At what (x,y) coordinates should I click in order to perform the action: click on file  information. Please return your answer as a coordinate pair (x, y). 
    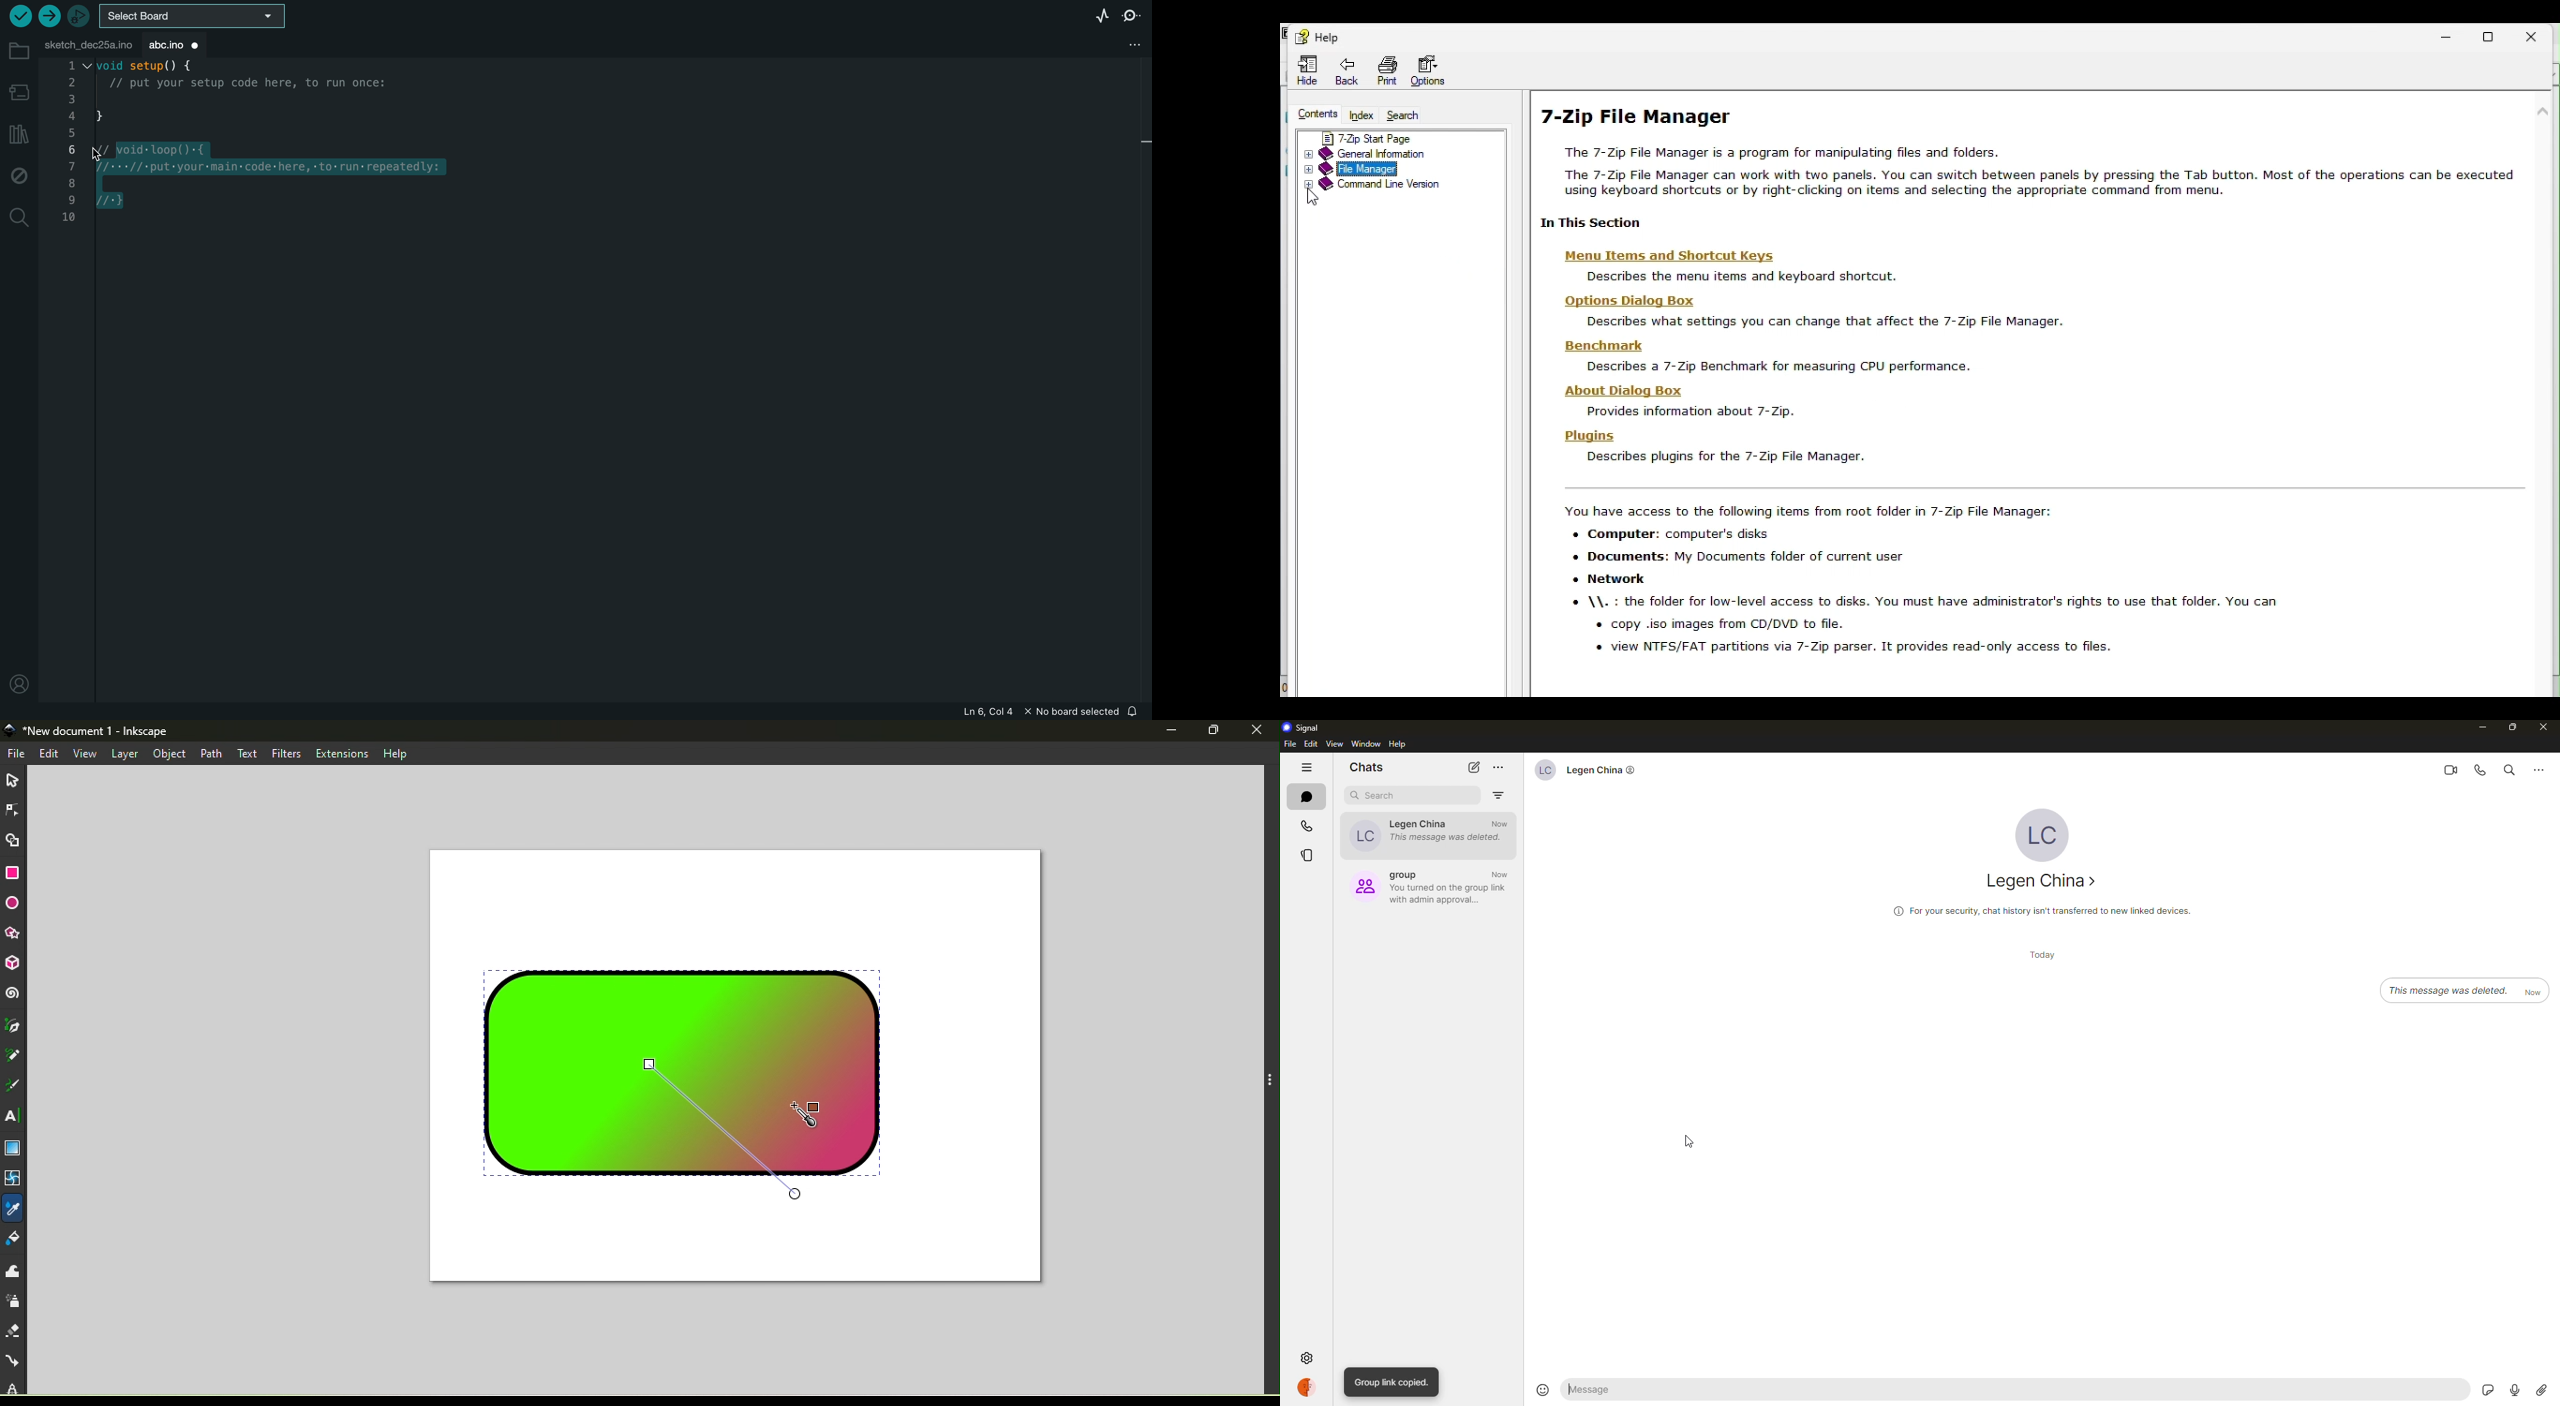
    Looking at the image, I should click on (1031, 712).